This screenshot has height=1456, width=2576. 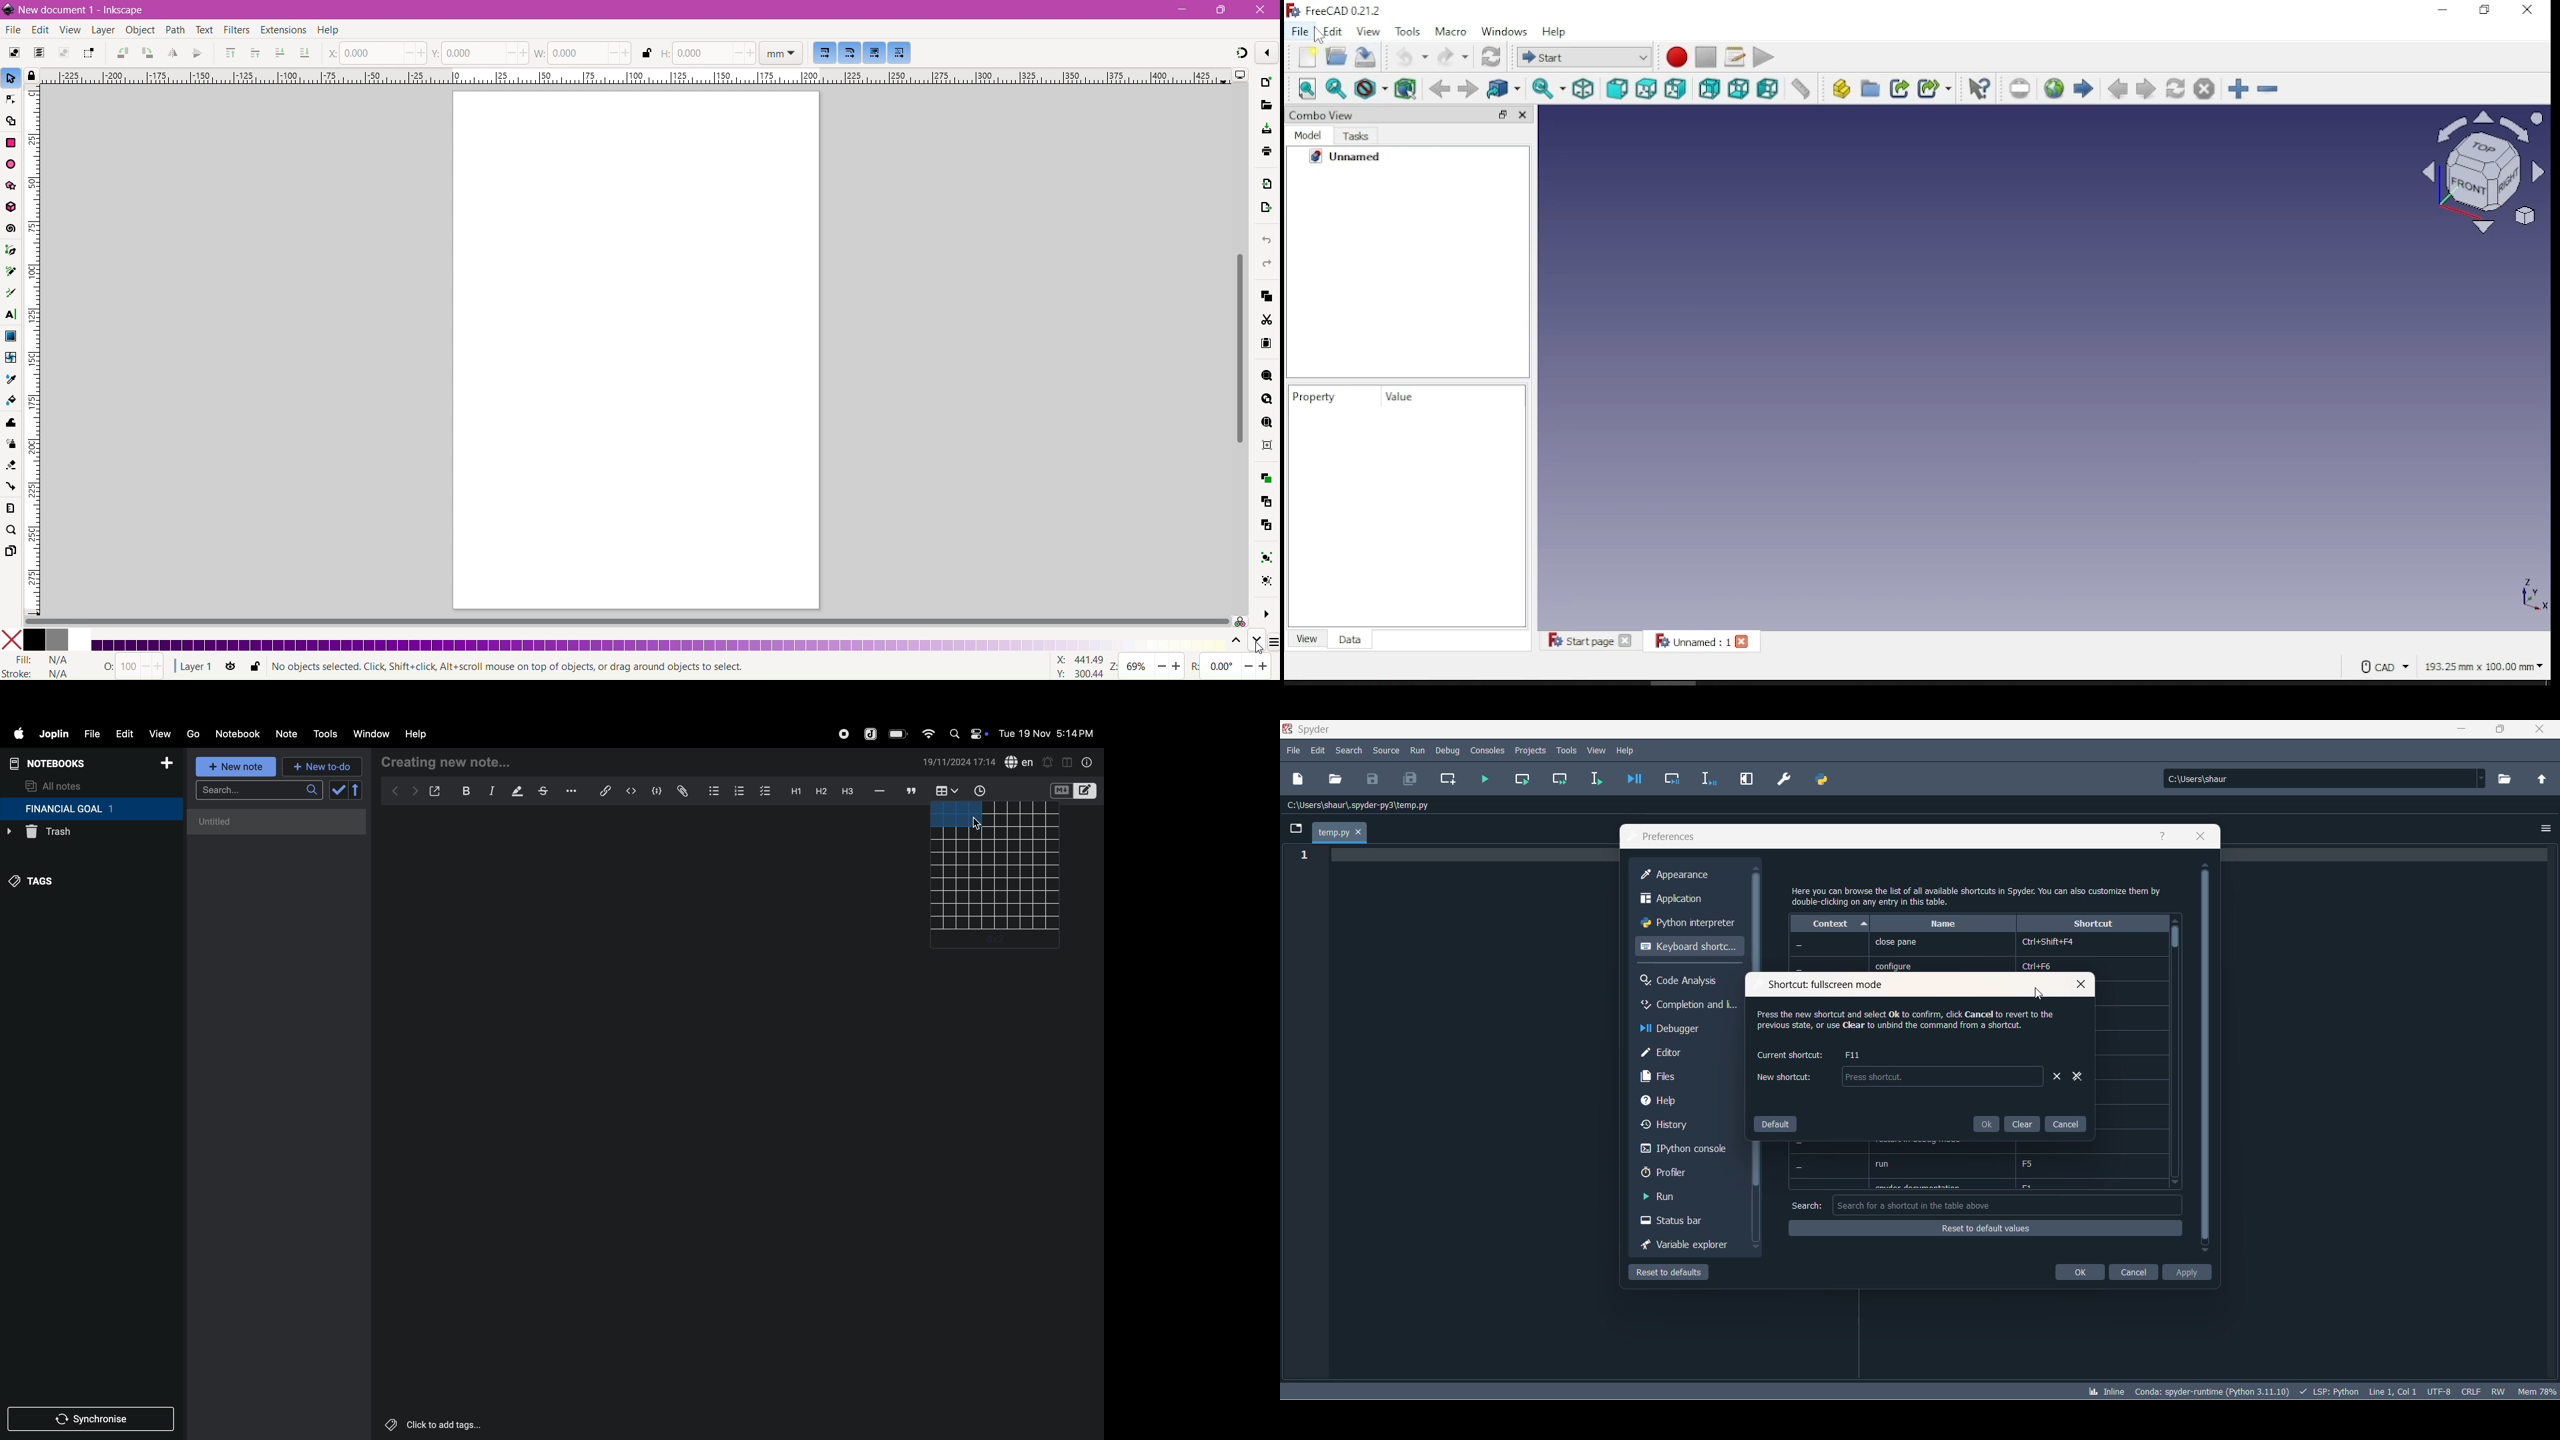 What do you see at coordinates (193, 732) in the screenshot?
I see `go` at bounding box center [193, 732].